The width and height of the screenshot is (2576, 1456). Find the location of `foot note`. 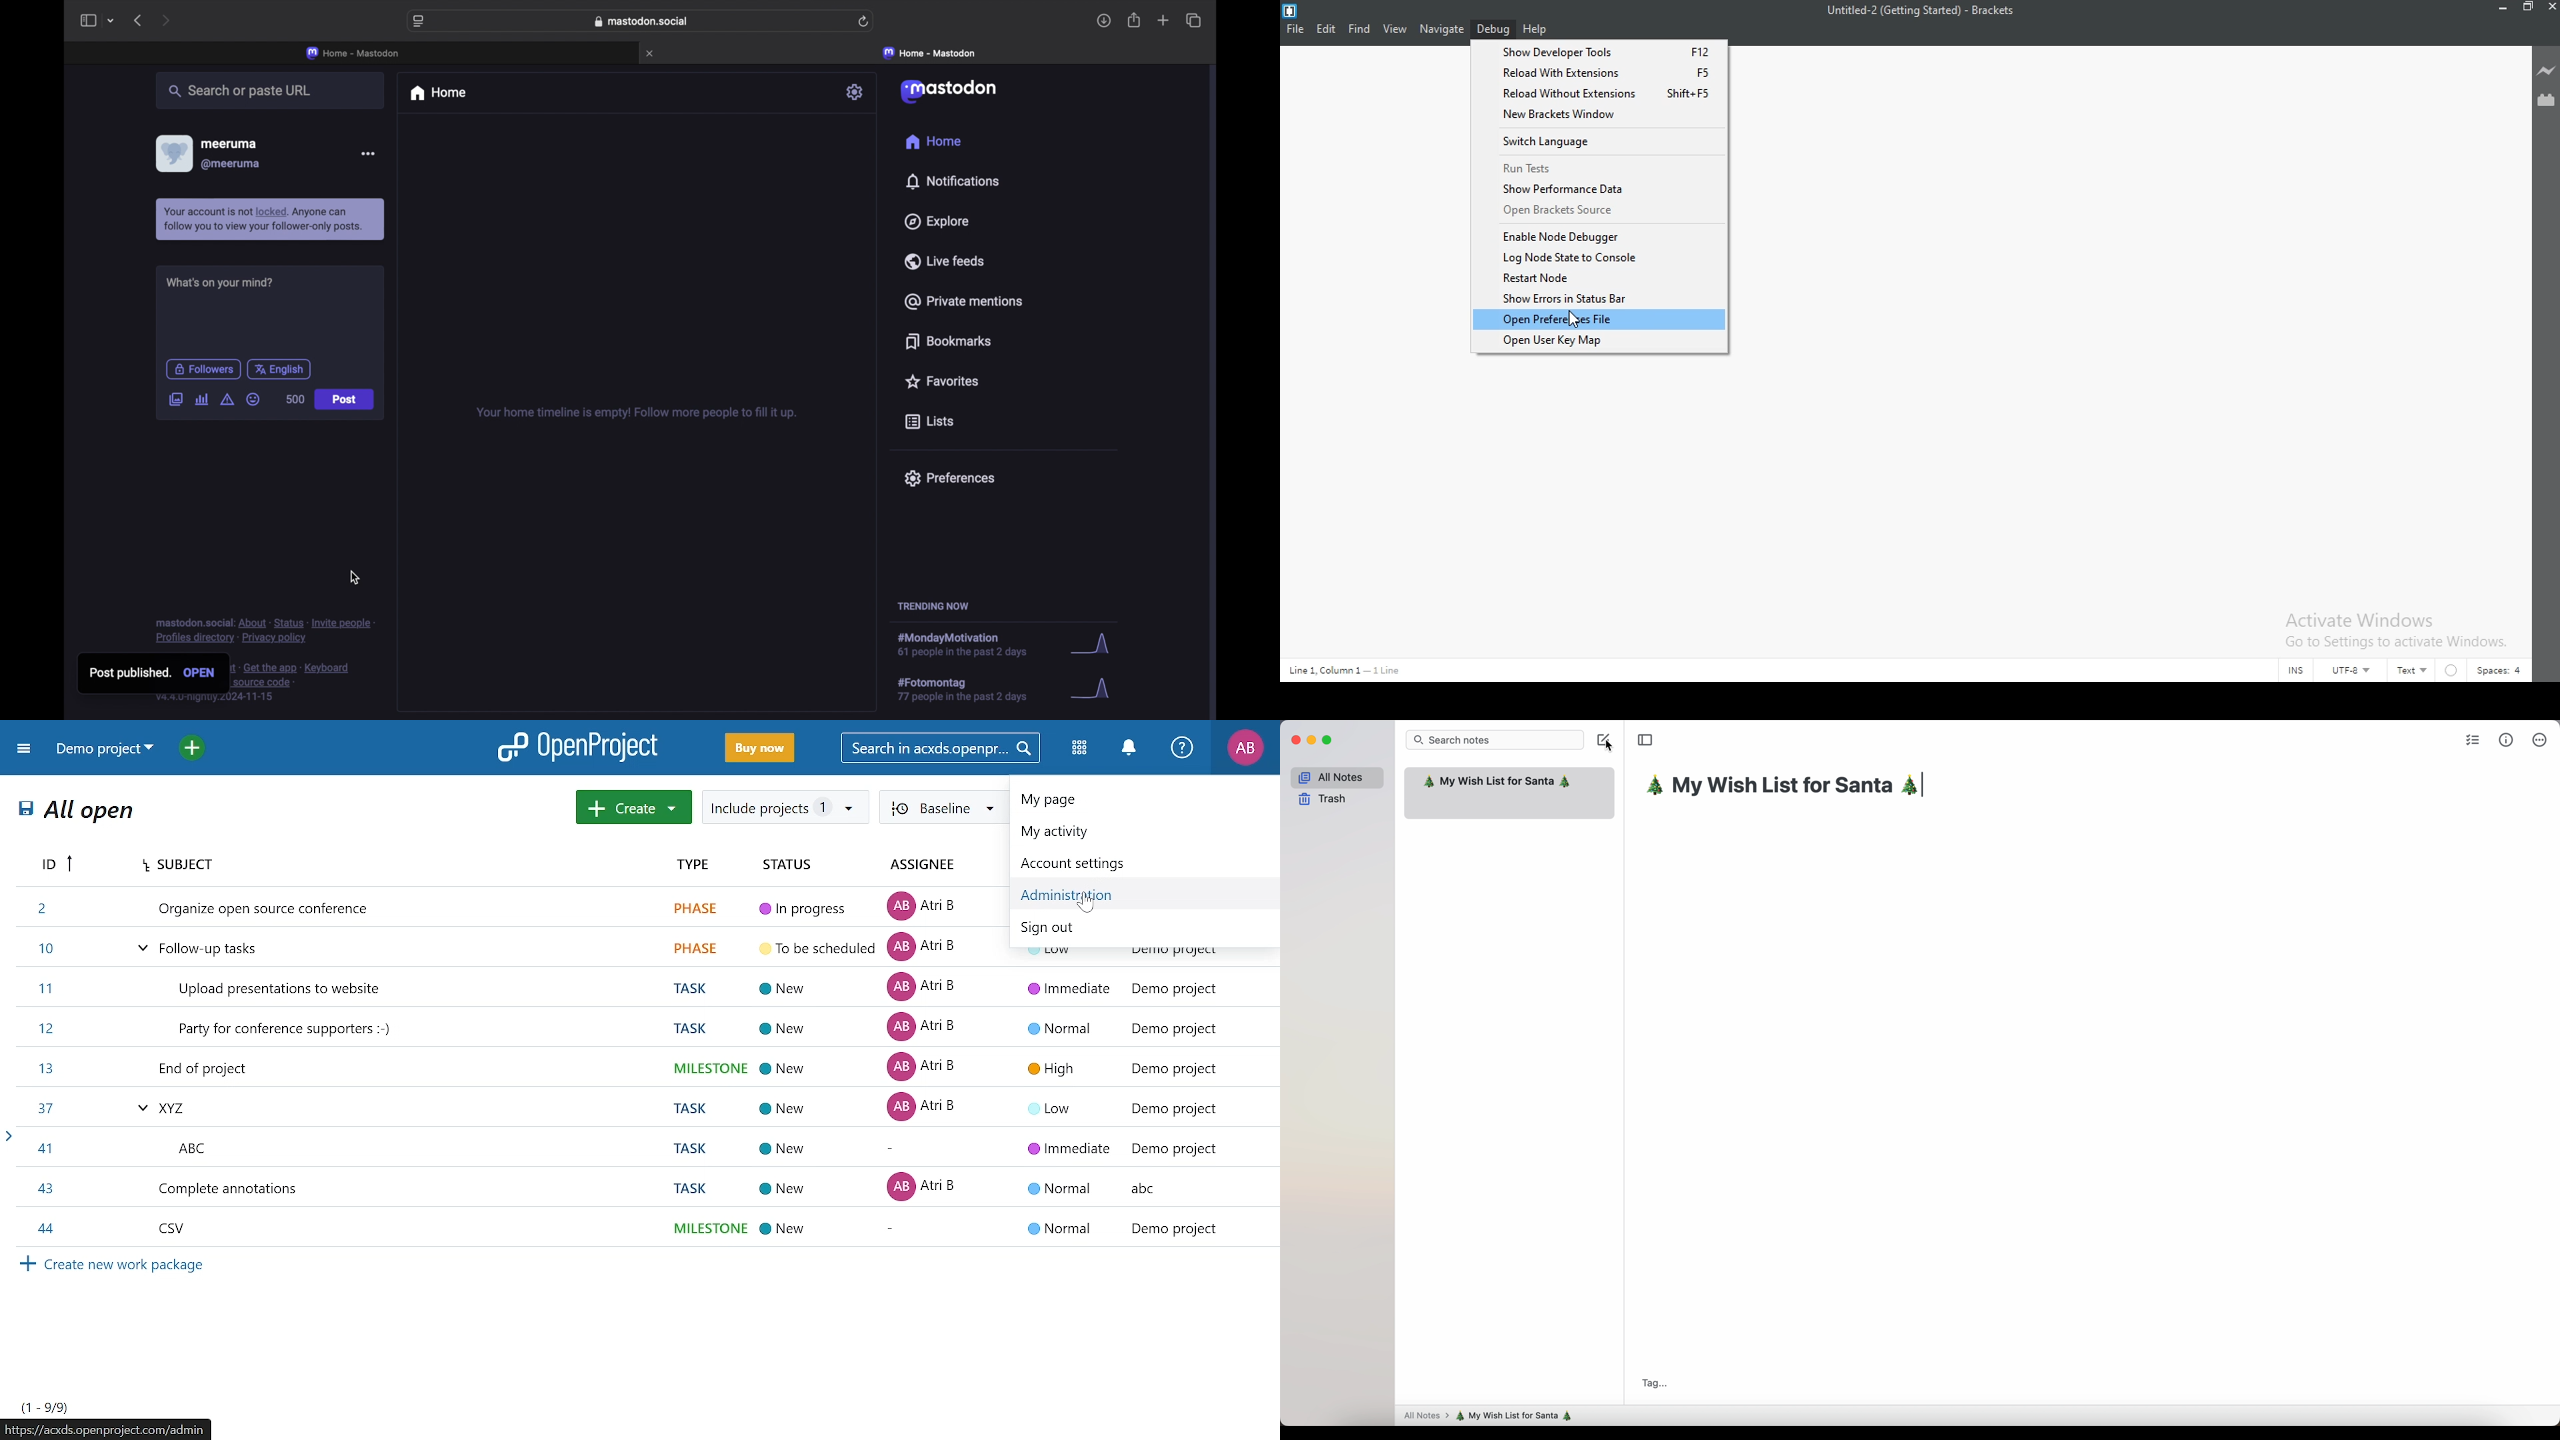

foot note is located at coordinates (293, 685).